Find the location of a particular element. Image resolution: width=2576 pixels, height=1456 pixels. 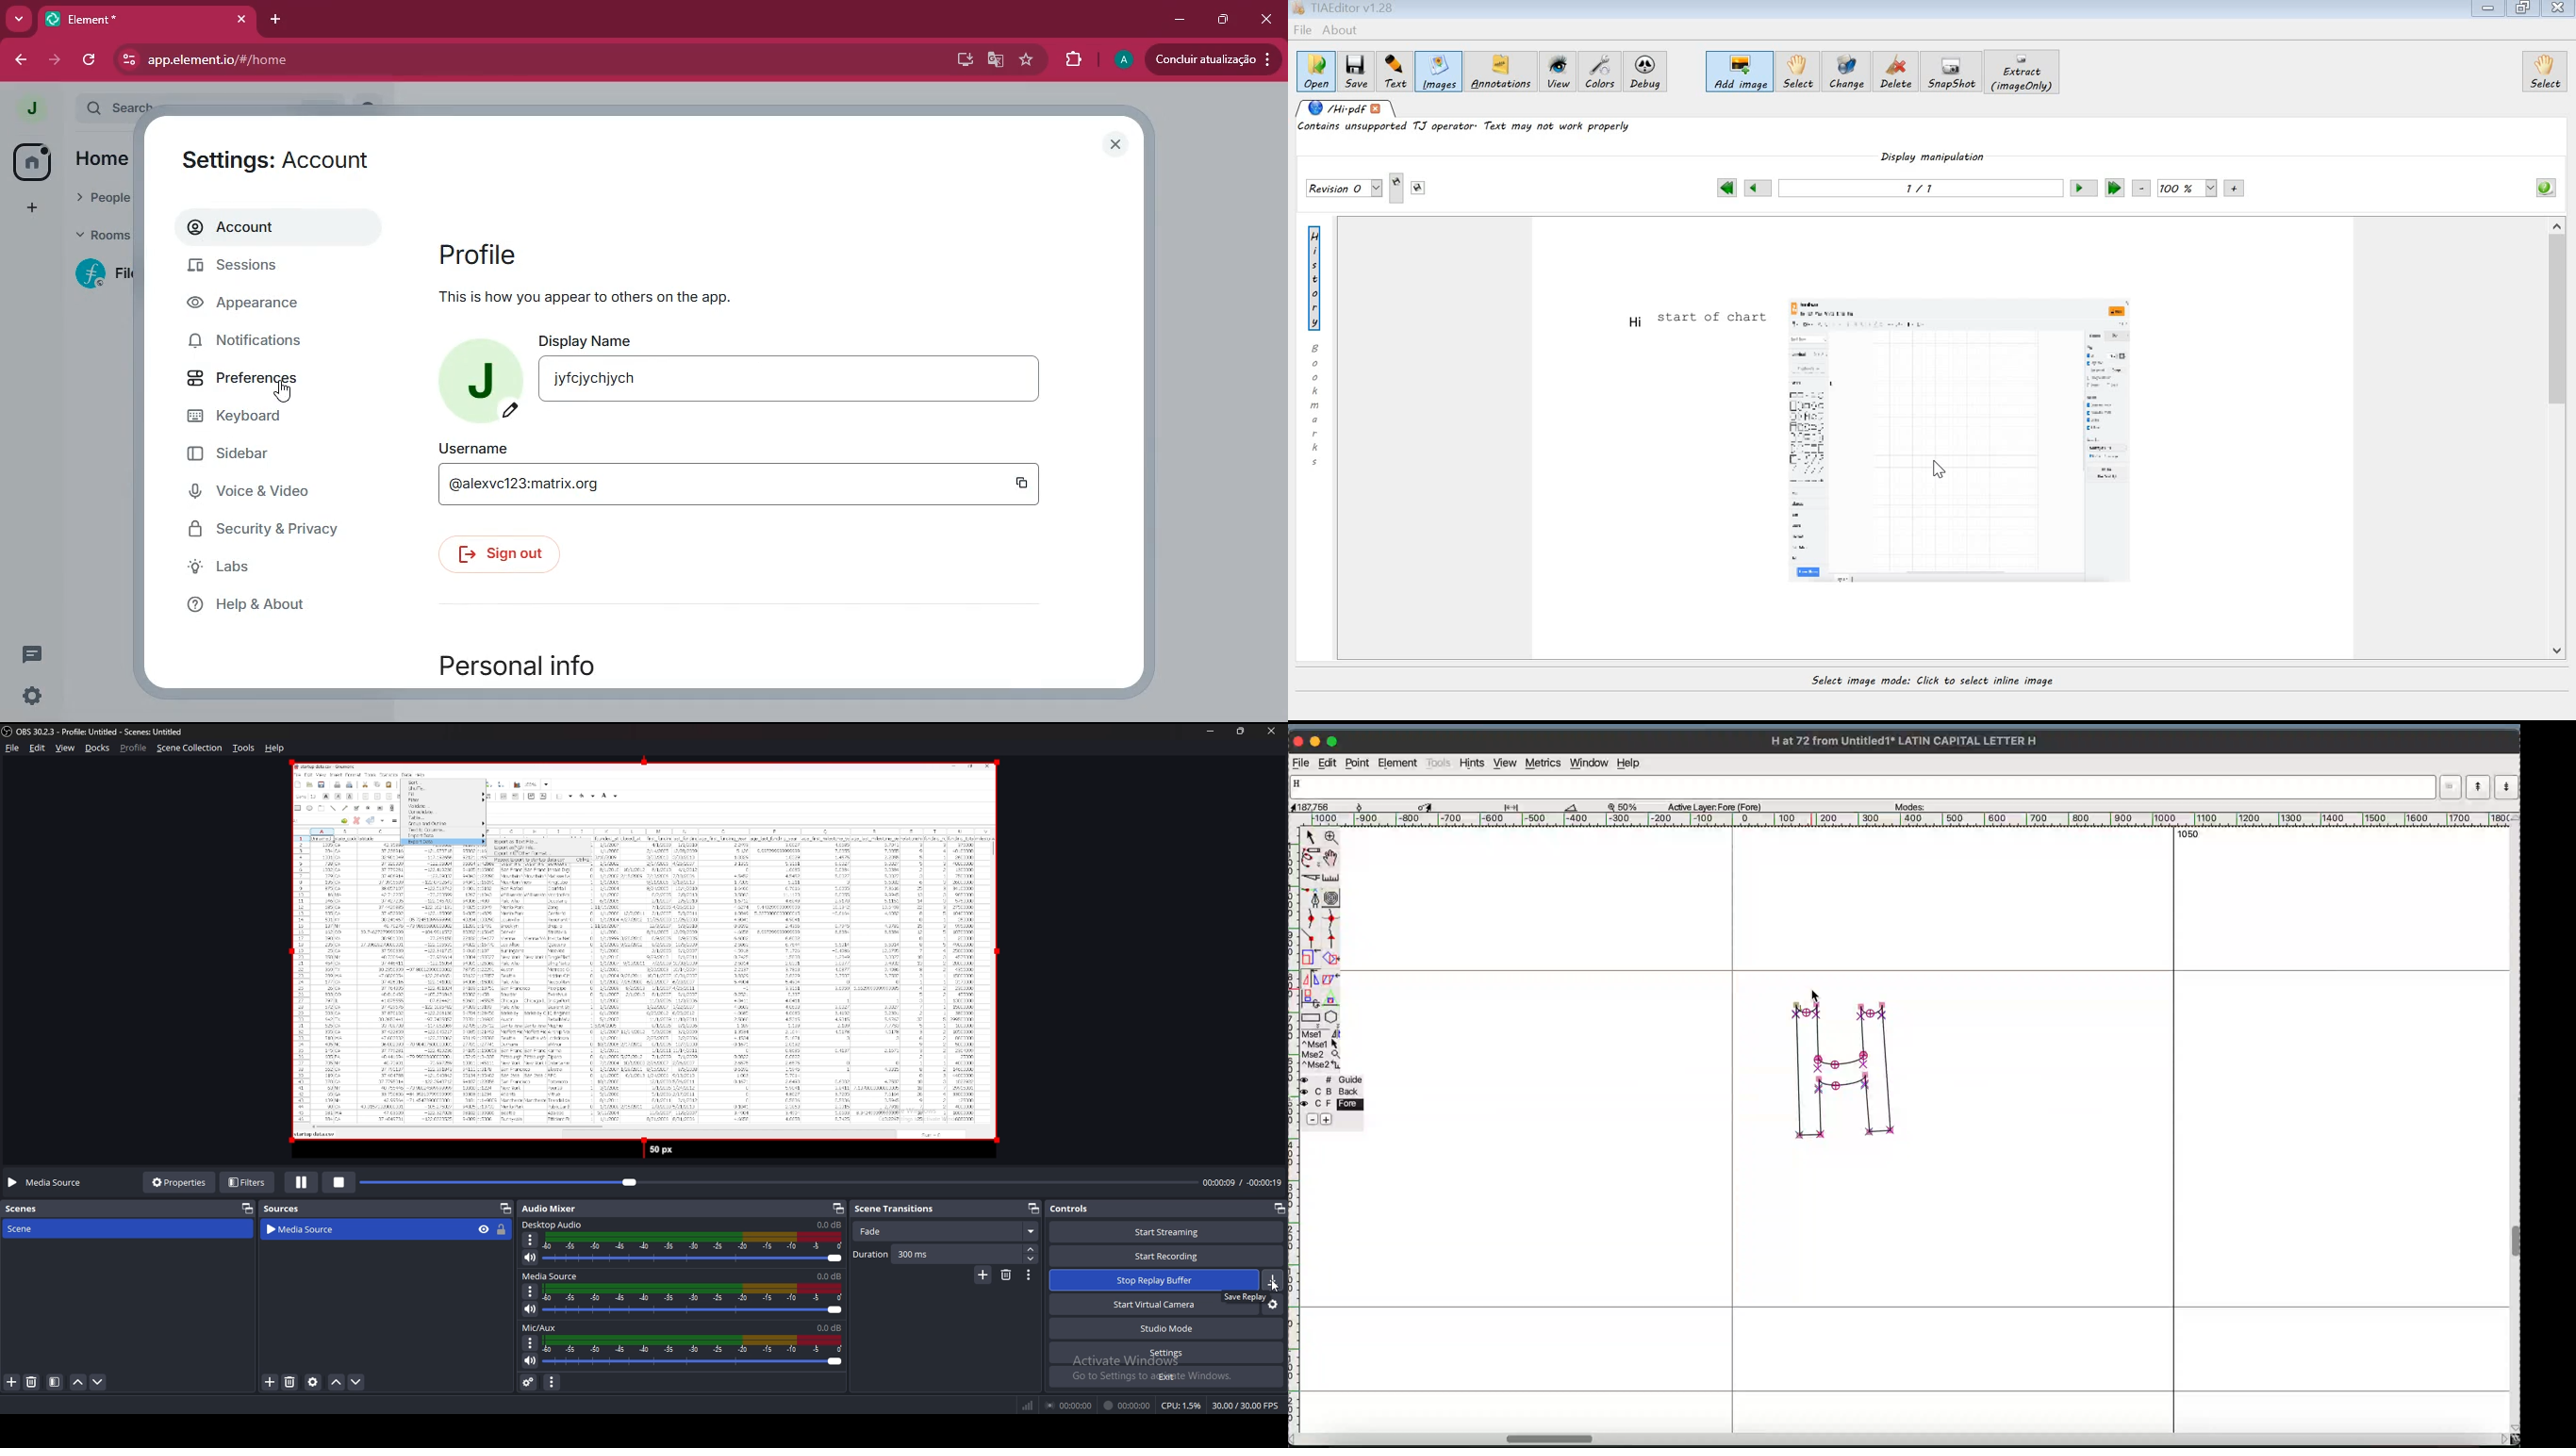

add source is located at coordinates (270, 1383).